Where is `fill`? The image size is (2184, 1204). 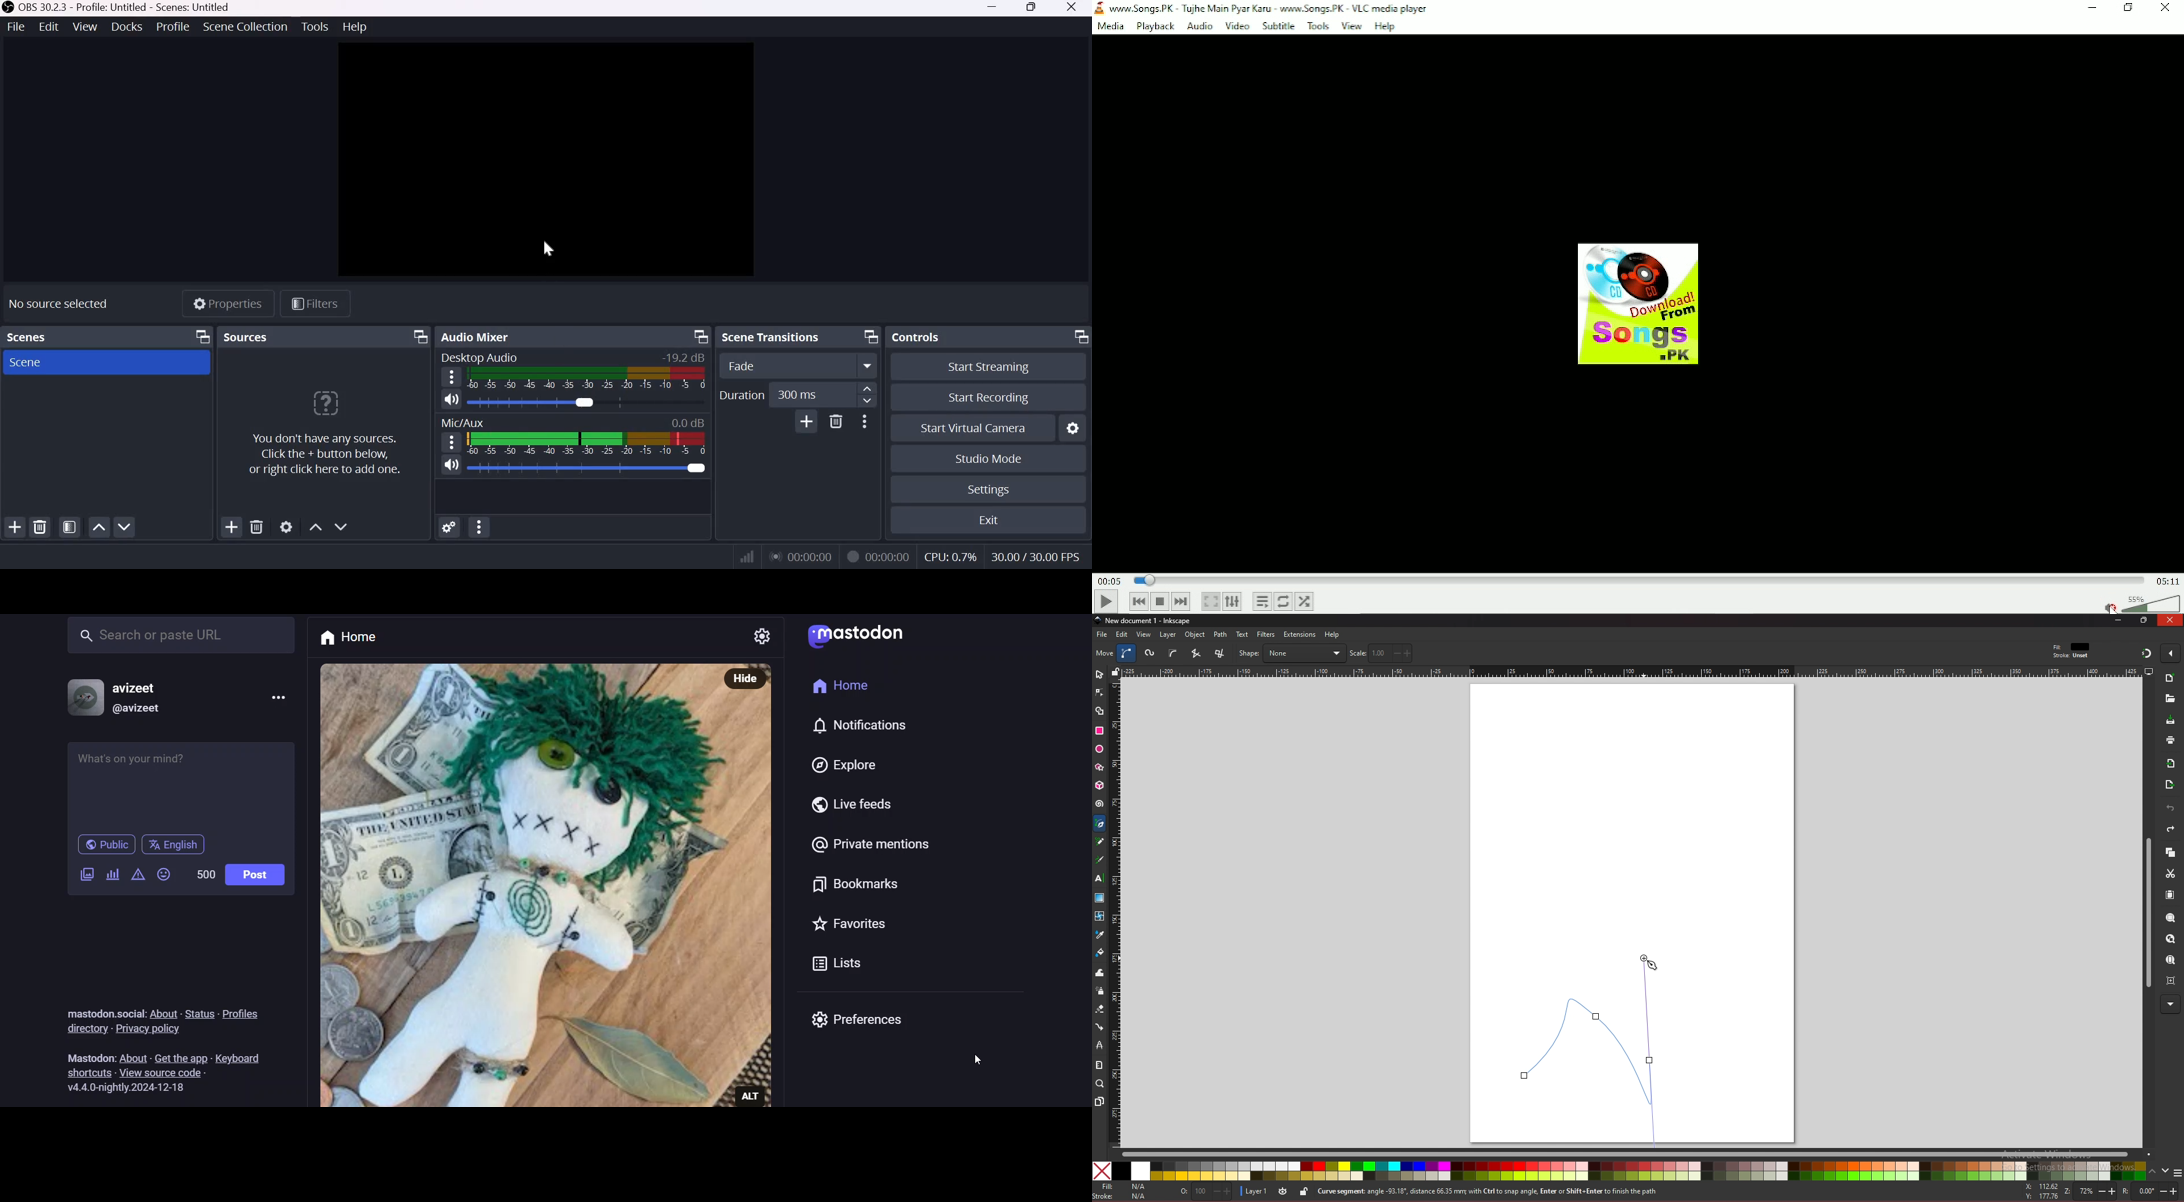
fill is located at coordinates (1123, 1187).